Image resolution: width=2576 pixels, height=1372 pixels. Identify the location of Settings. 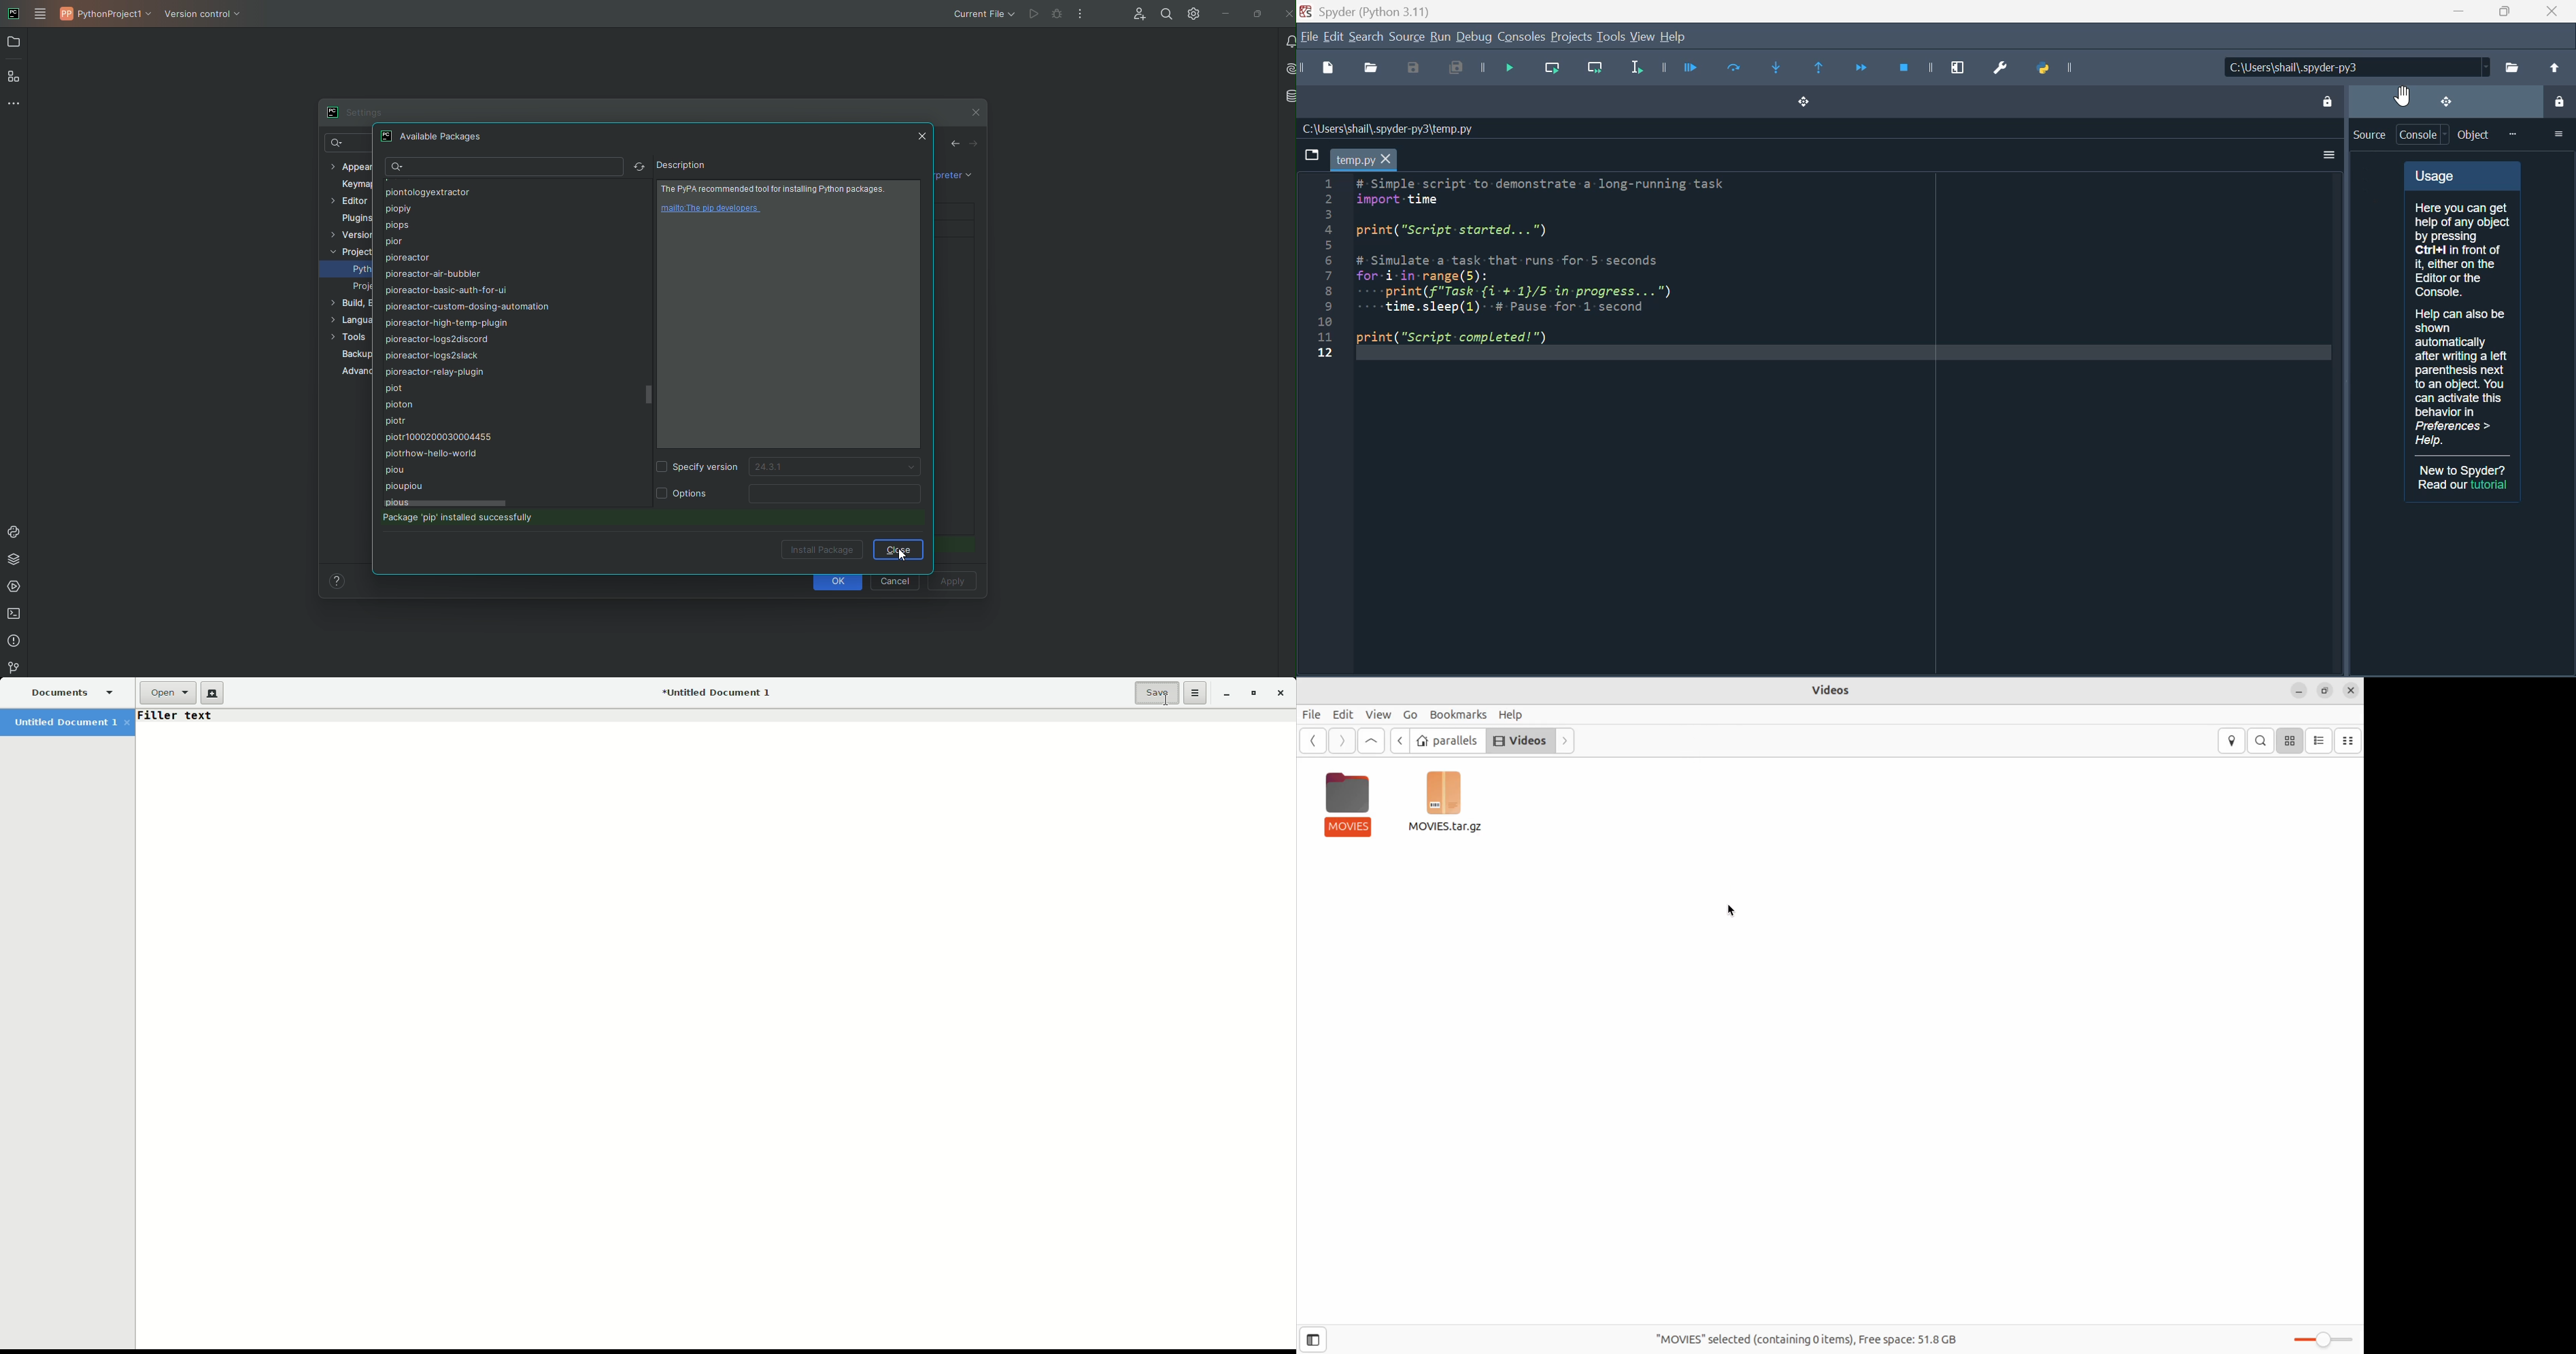
(1193, 14).